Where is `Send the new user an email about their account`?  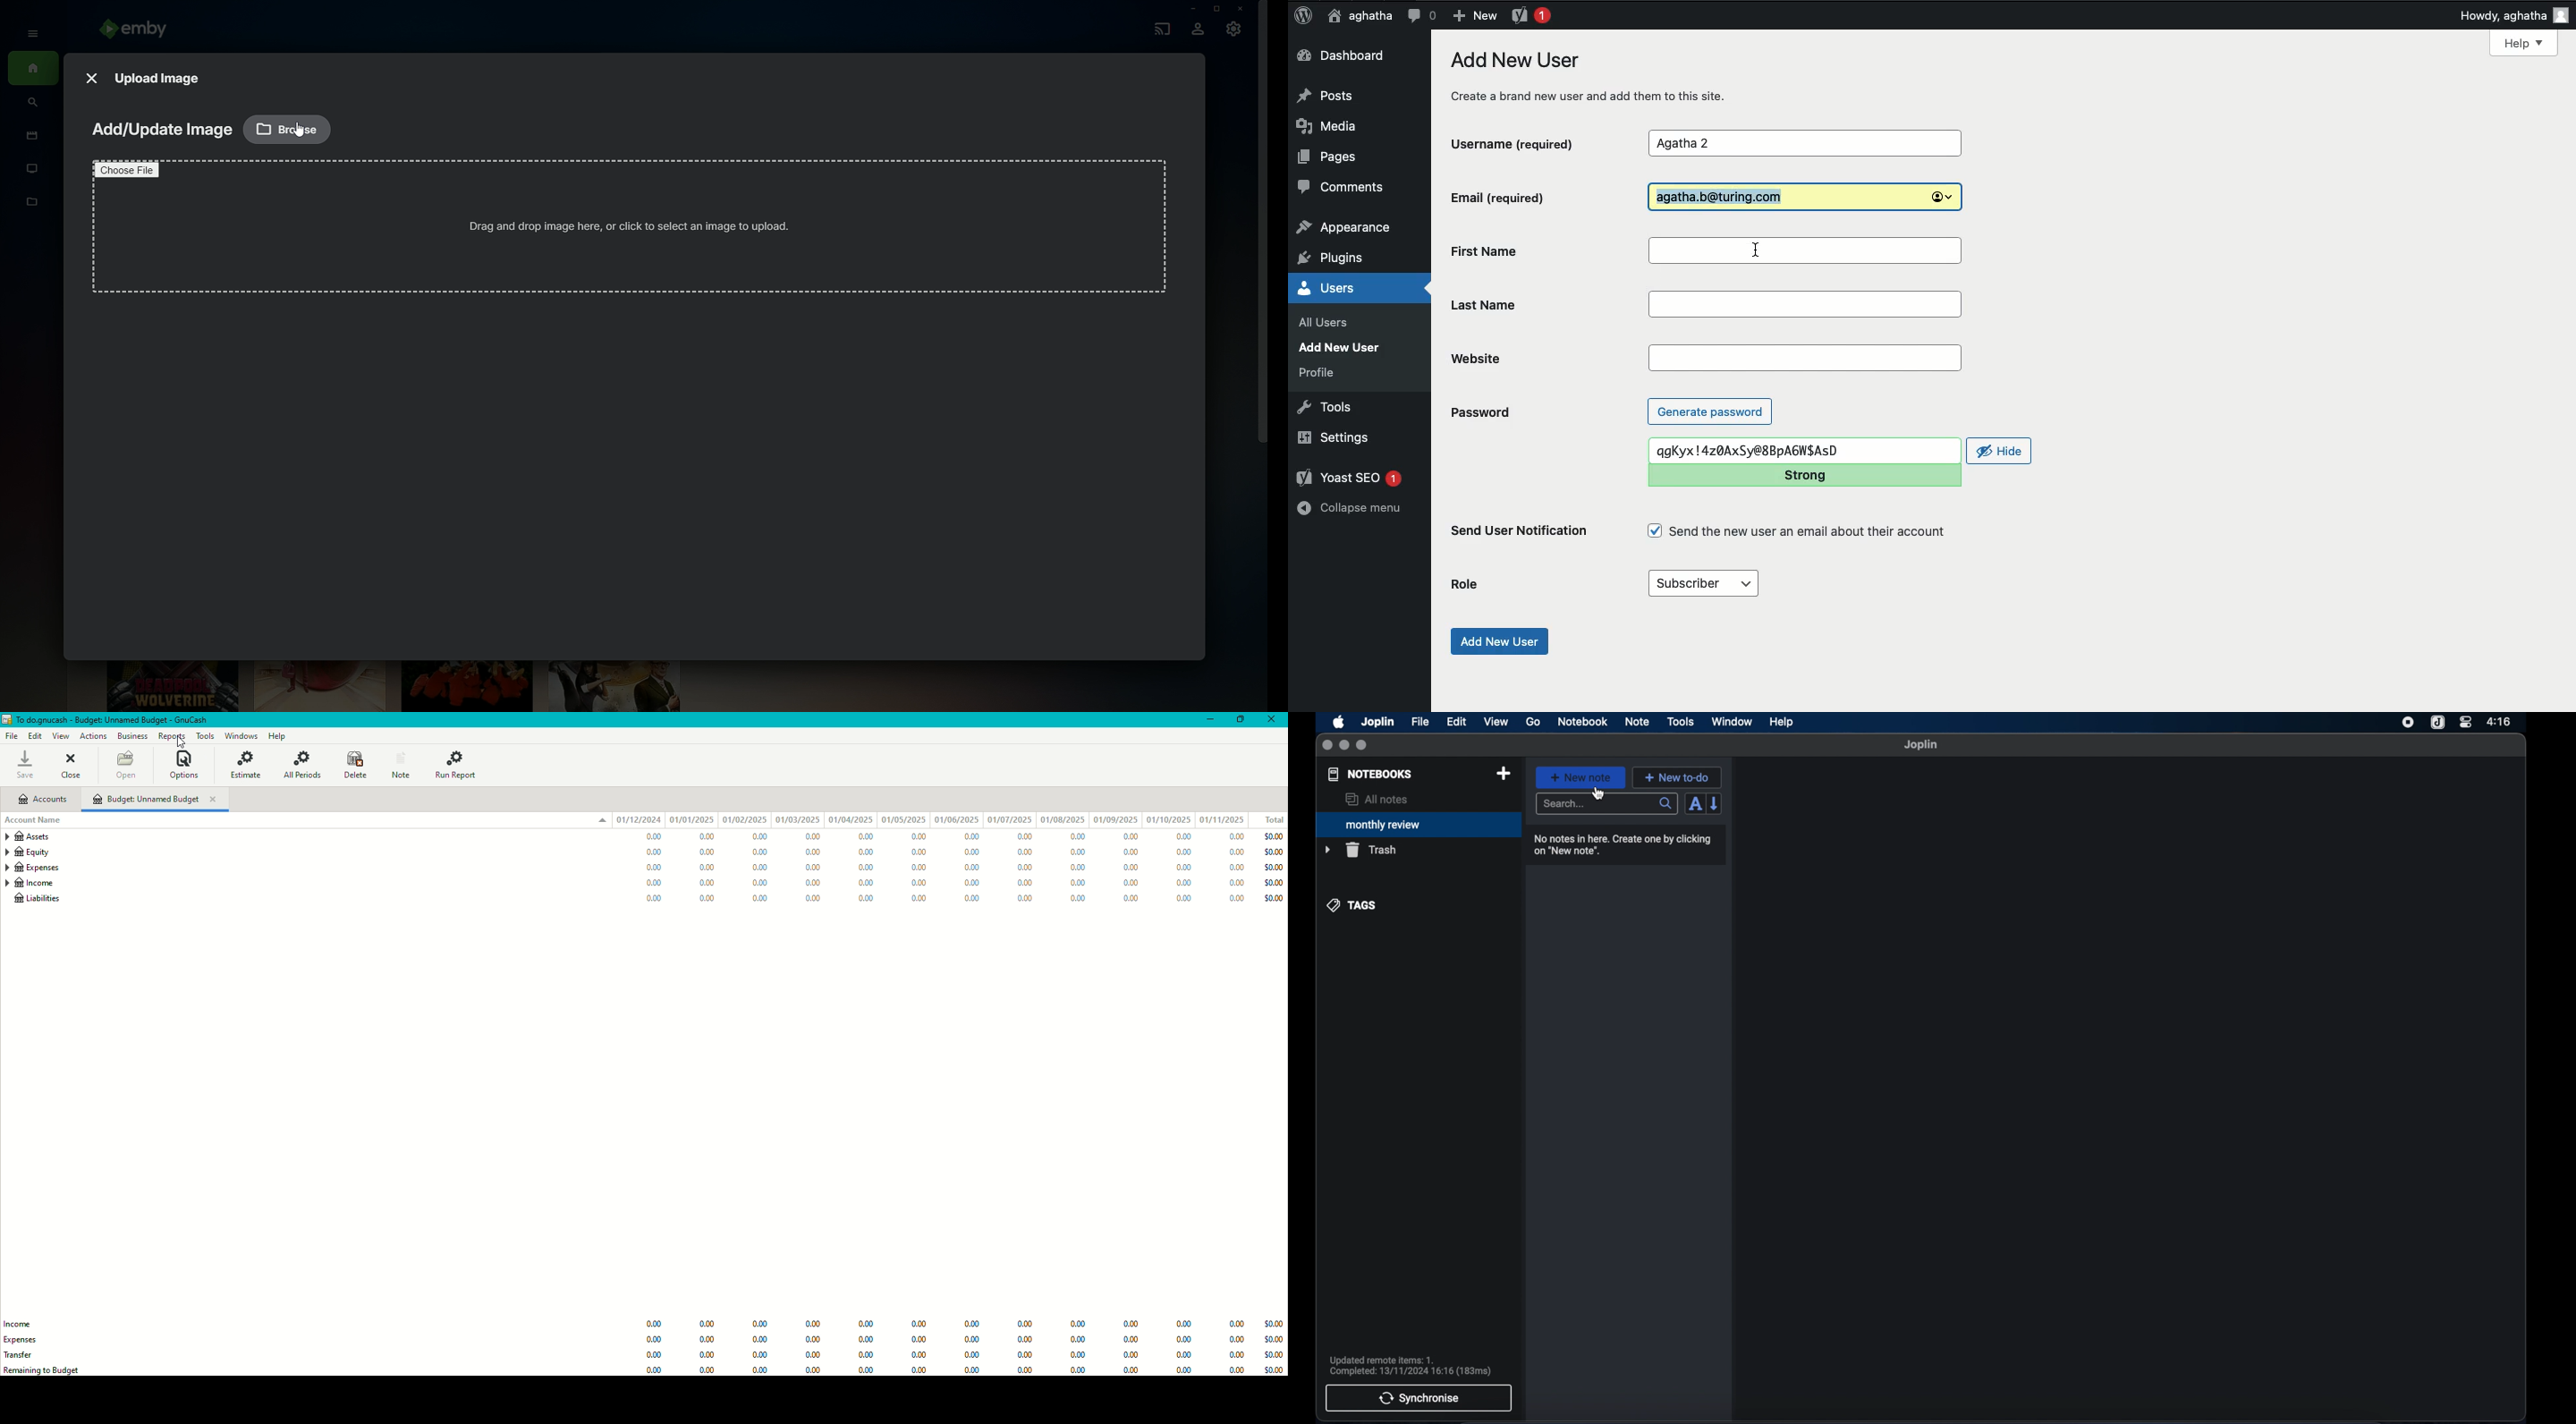 Send the new user an email about their account is located at coordinates (1800, 531).